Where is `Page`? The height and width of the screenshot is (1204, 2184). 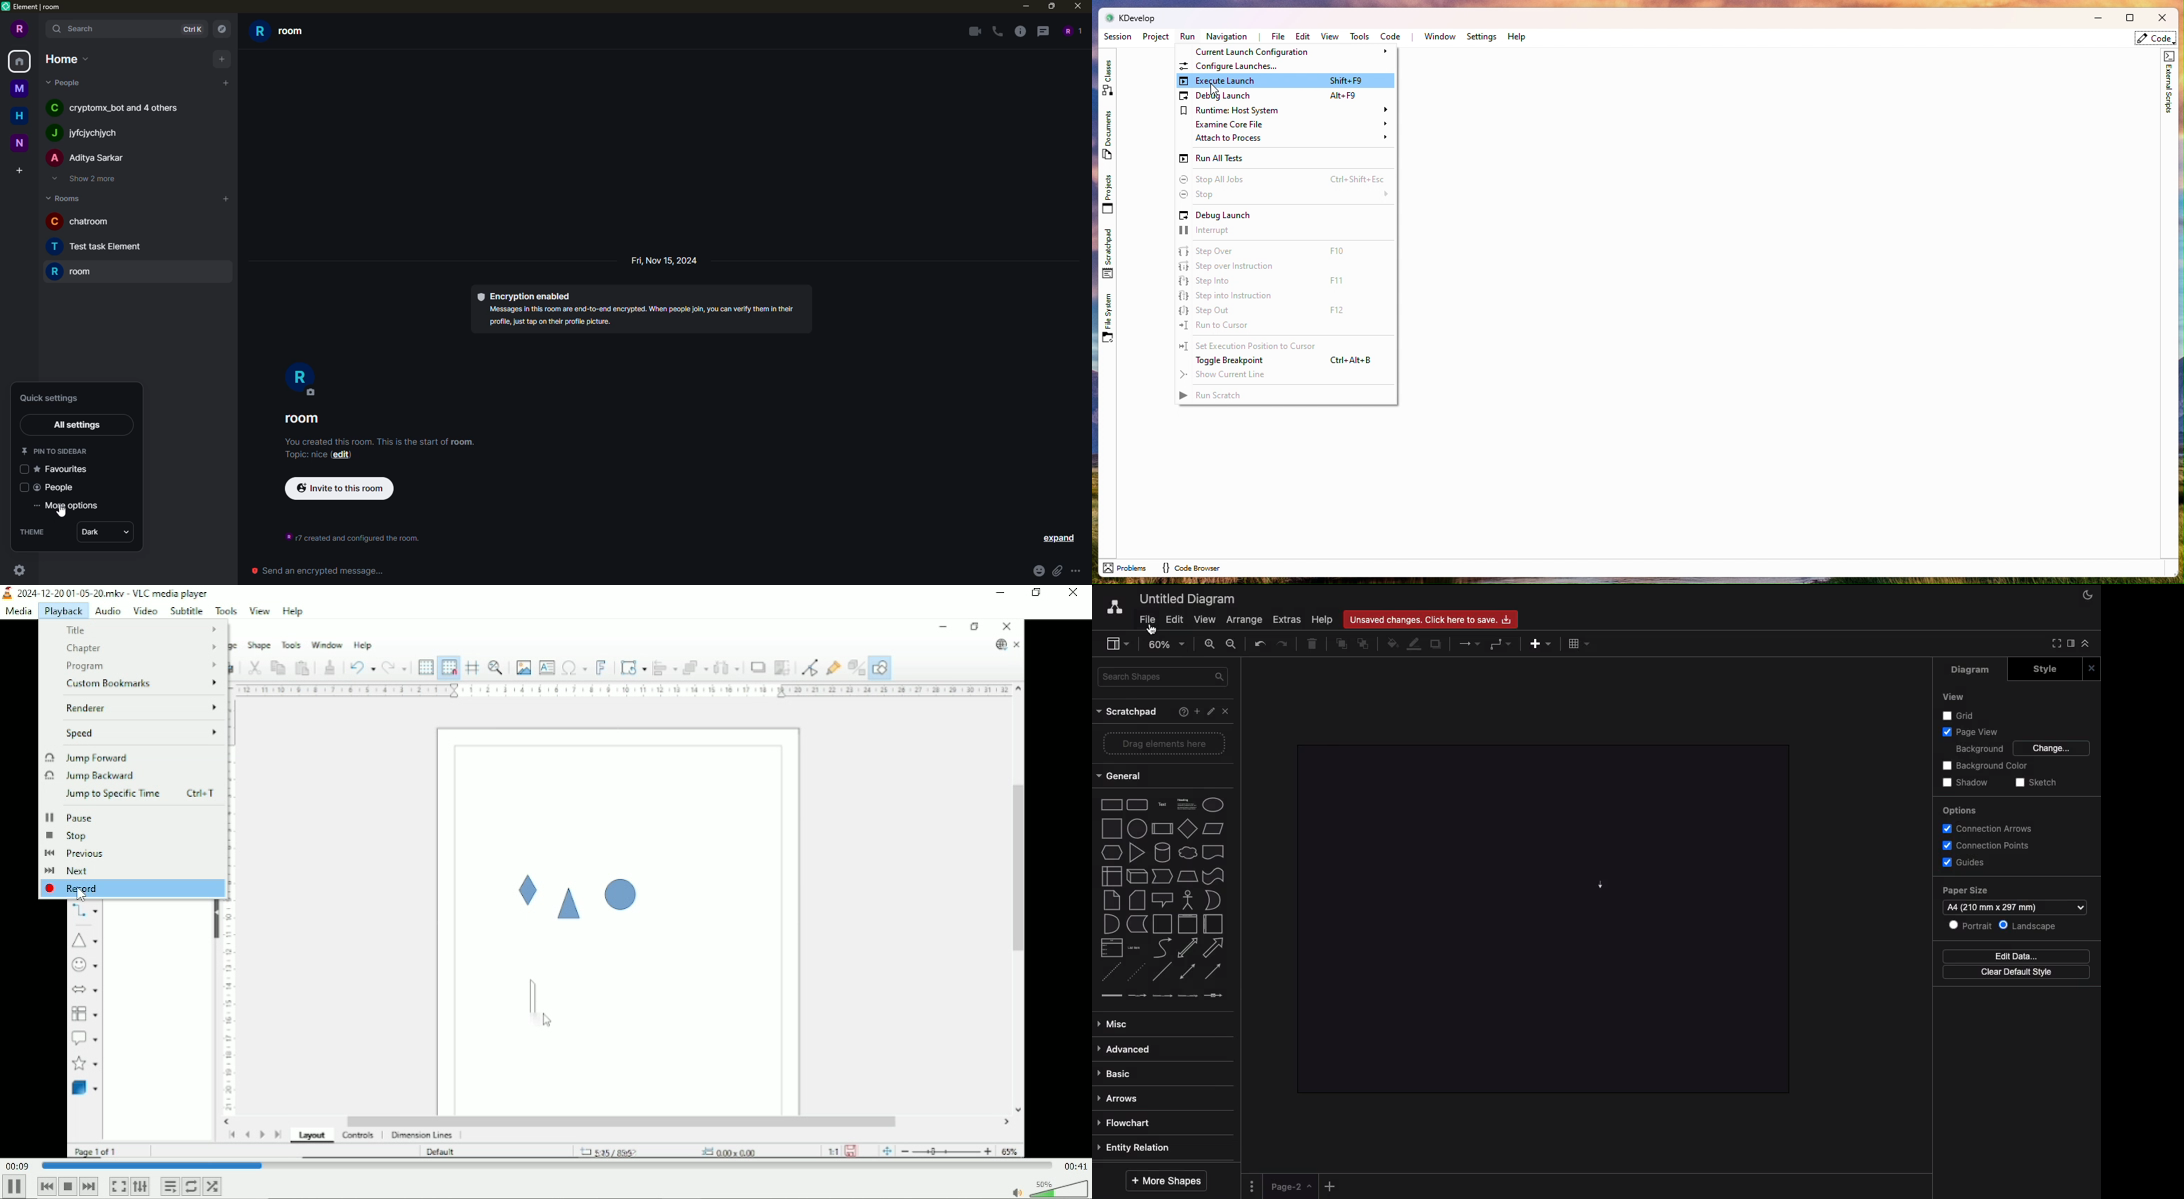 Page is located at coordinates (1292, 1186).